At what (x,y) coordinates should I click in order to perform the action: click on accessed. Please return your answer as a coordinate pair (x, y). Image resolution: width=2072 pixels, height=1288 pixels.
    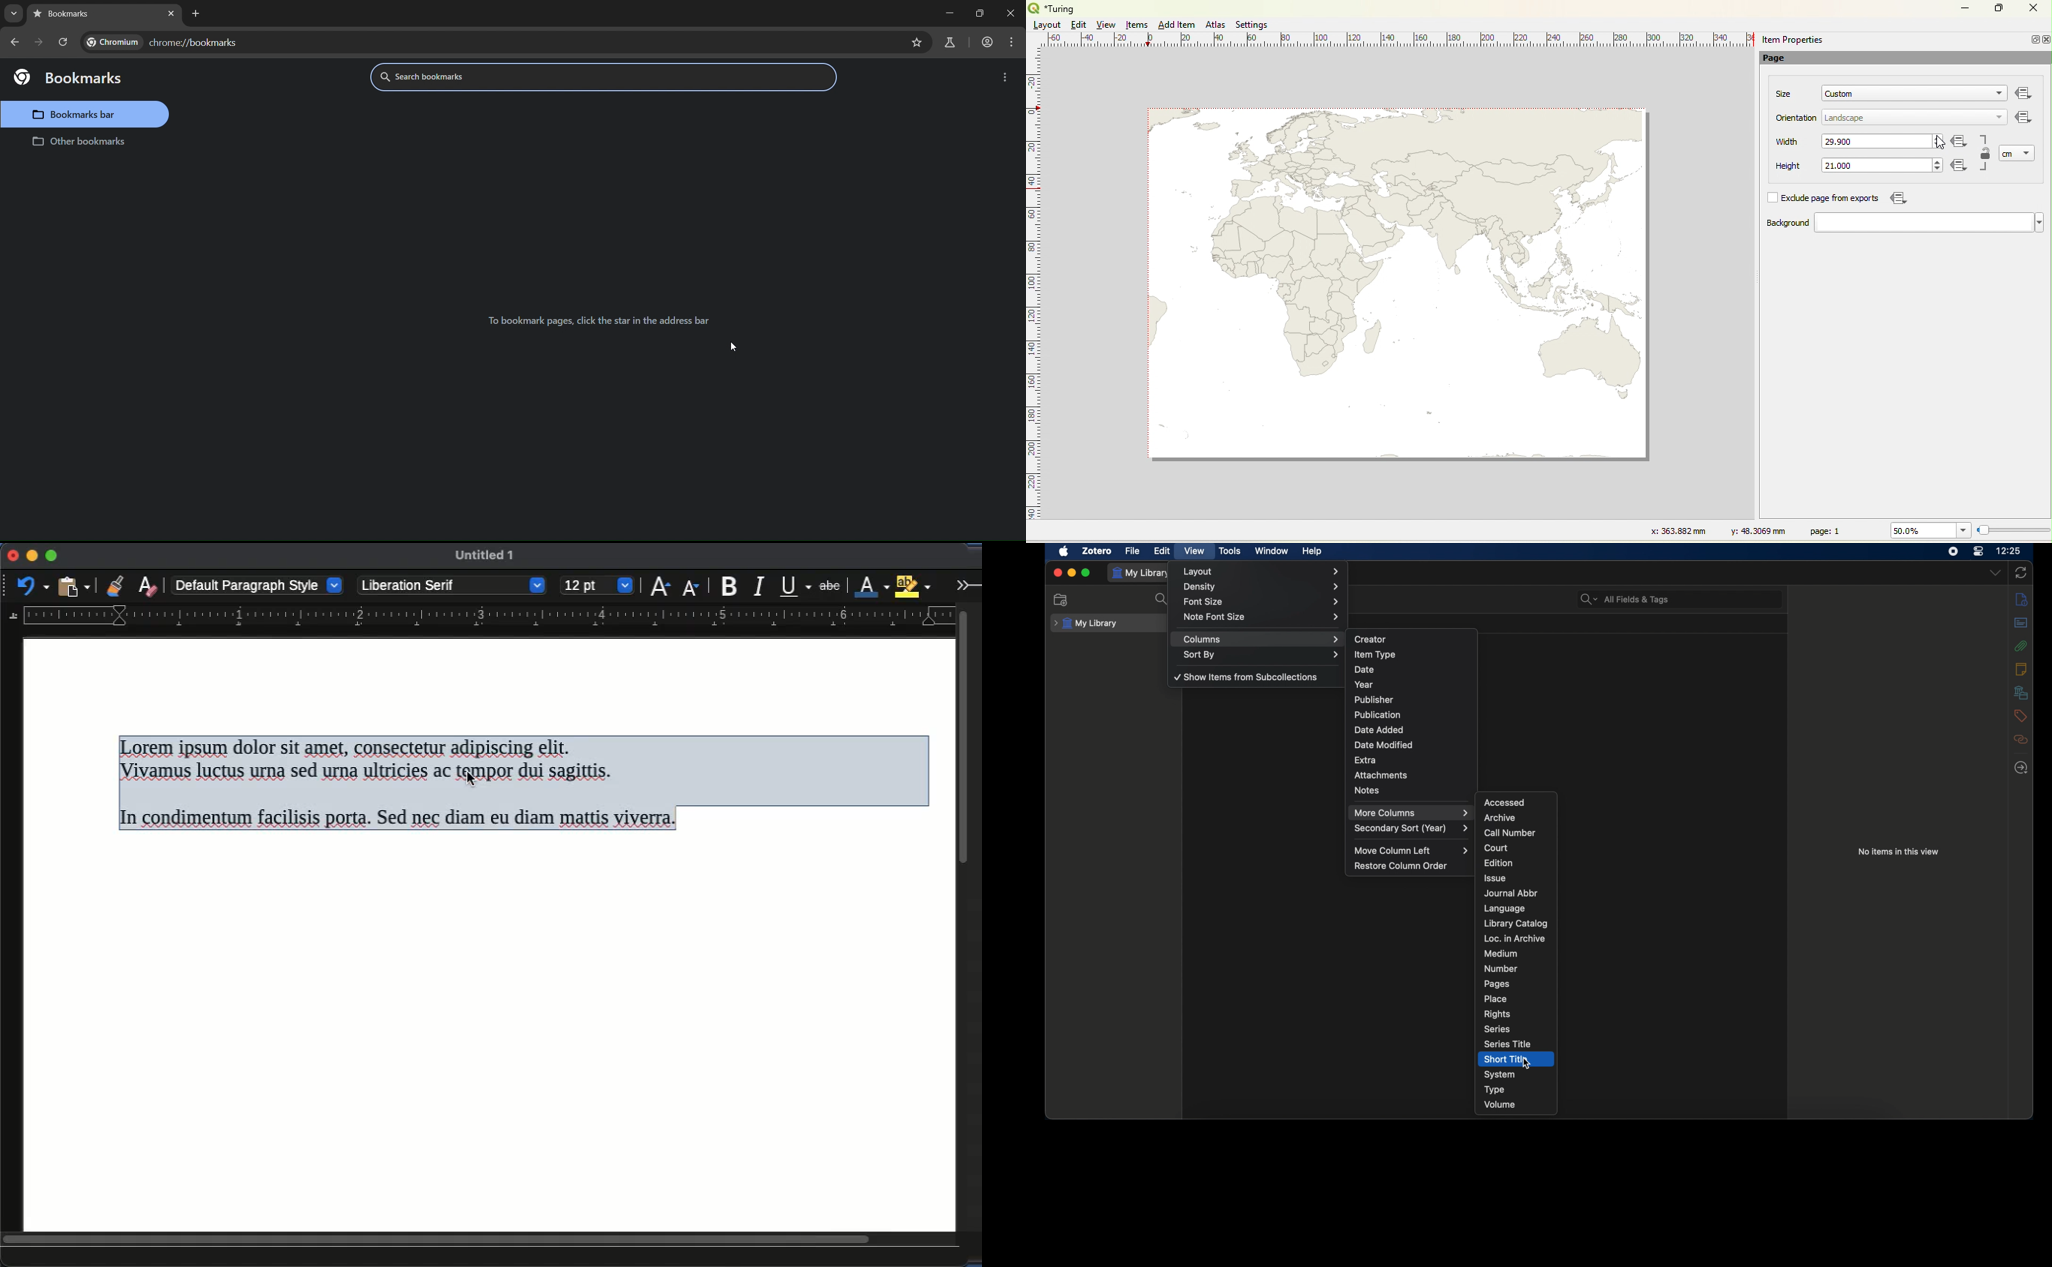
    Looking at the image, I should click on (1506, 803).